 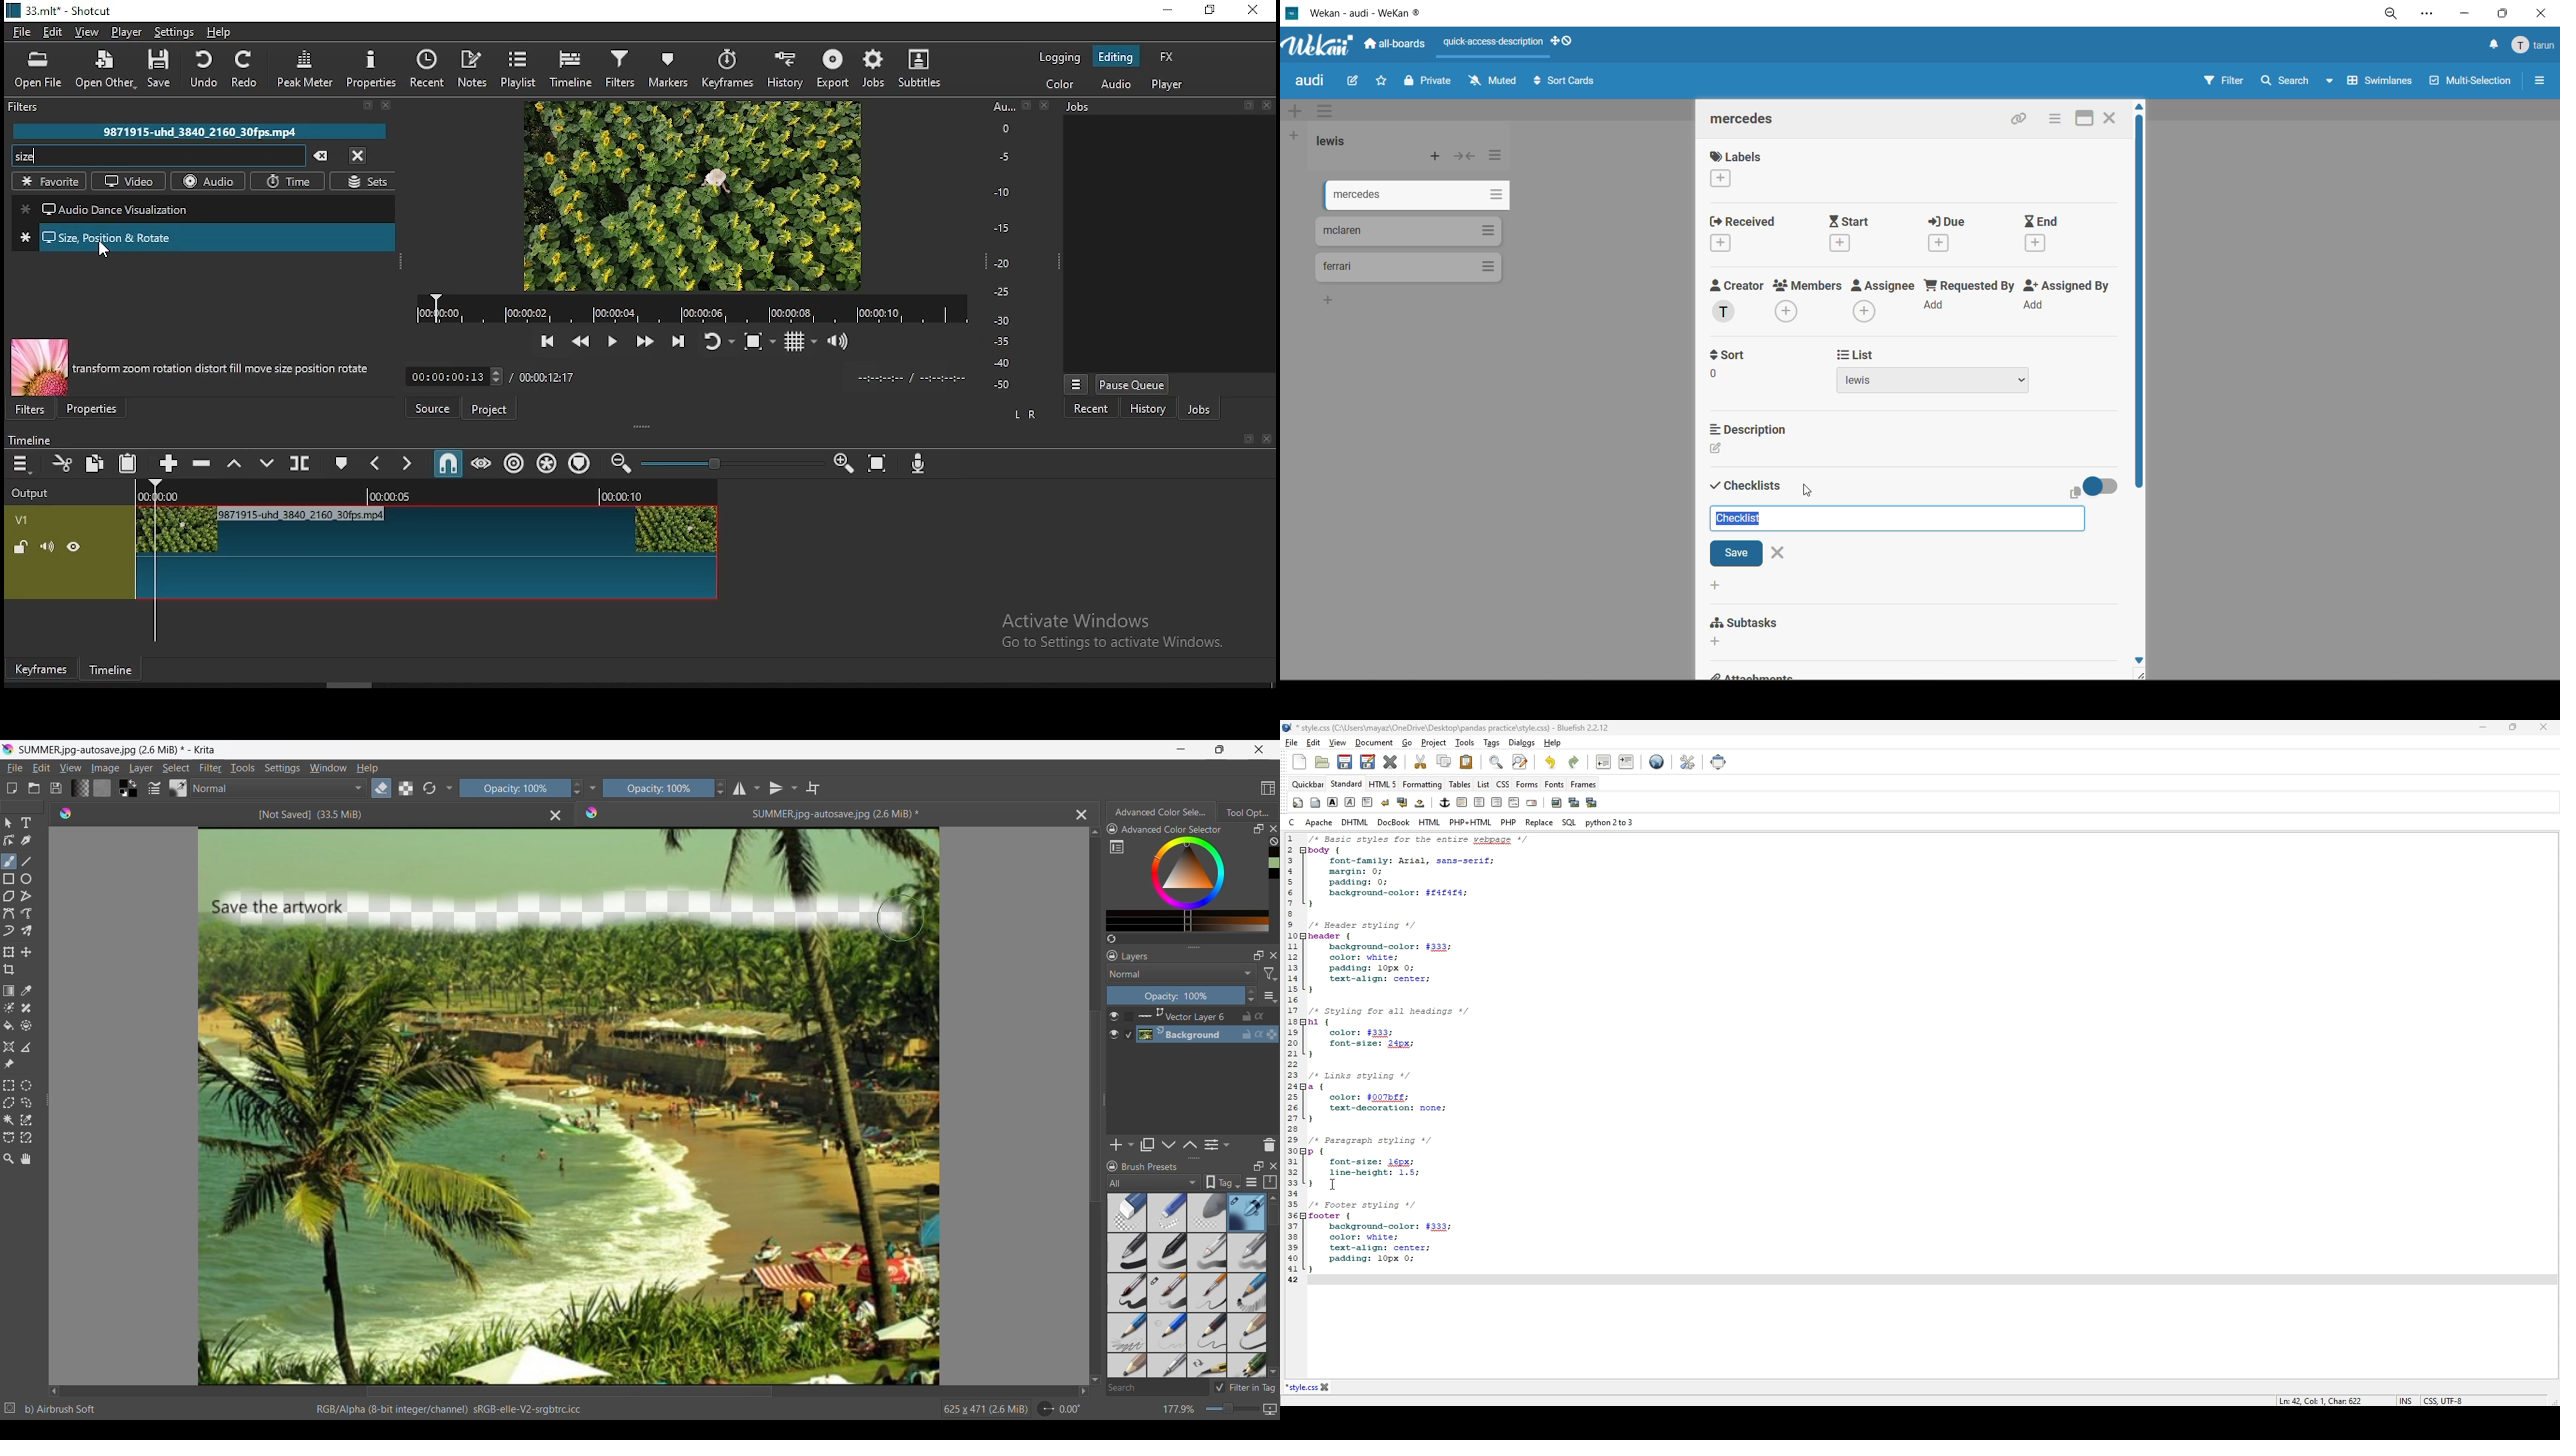 What do you see at coordinates (721, 788) in the screenshot?
I see `Increase/Decrease opacity` at bounding box center [721, 788].